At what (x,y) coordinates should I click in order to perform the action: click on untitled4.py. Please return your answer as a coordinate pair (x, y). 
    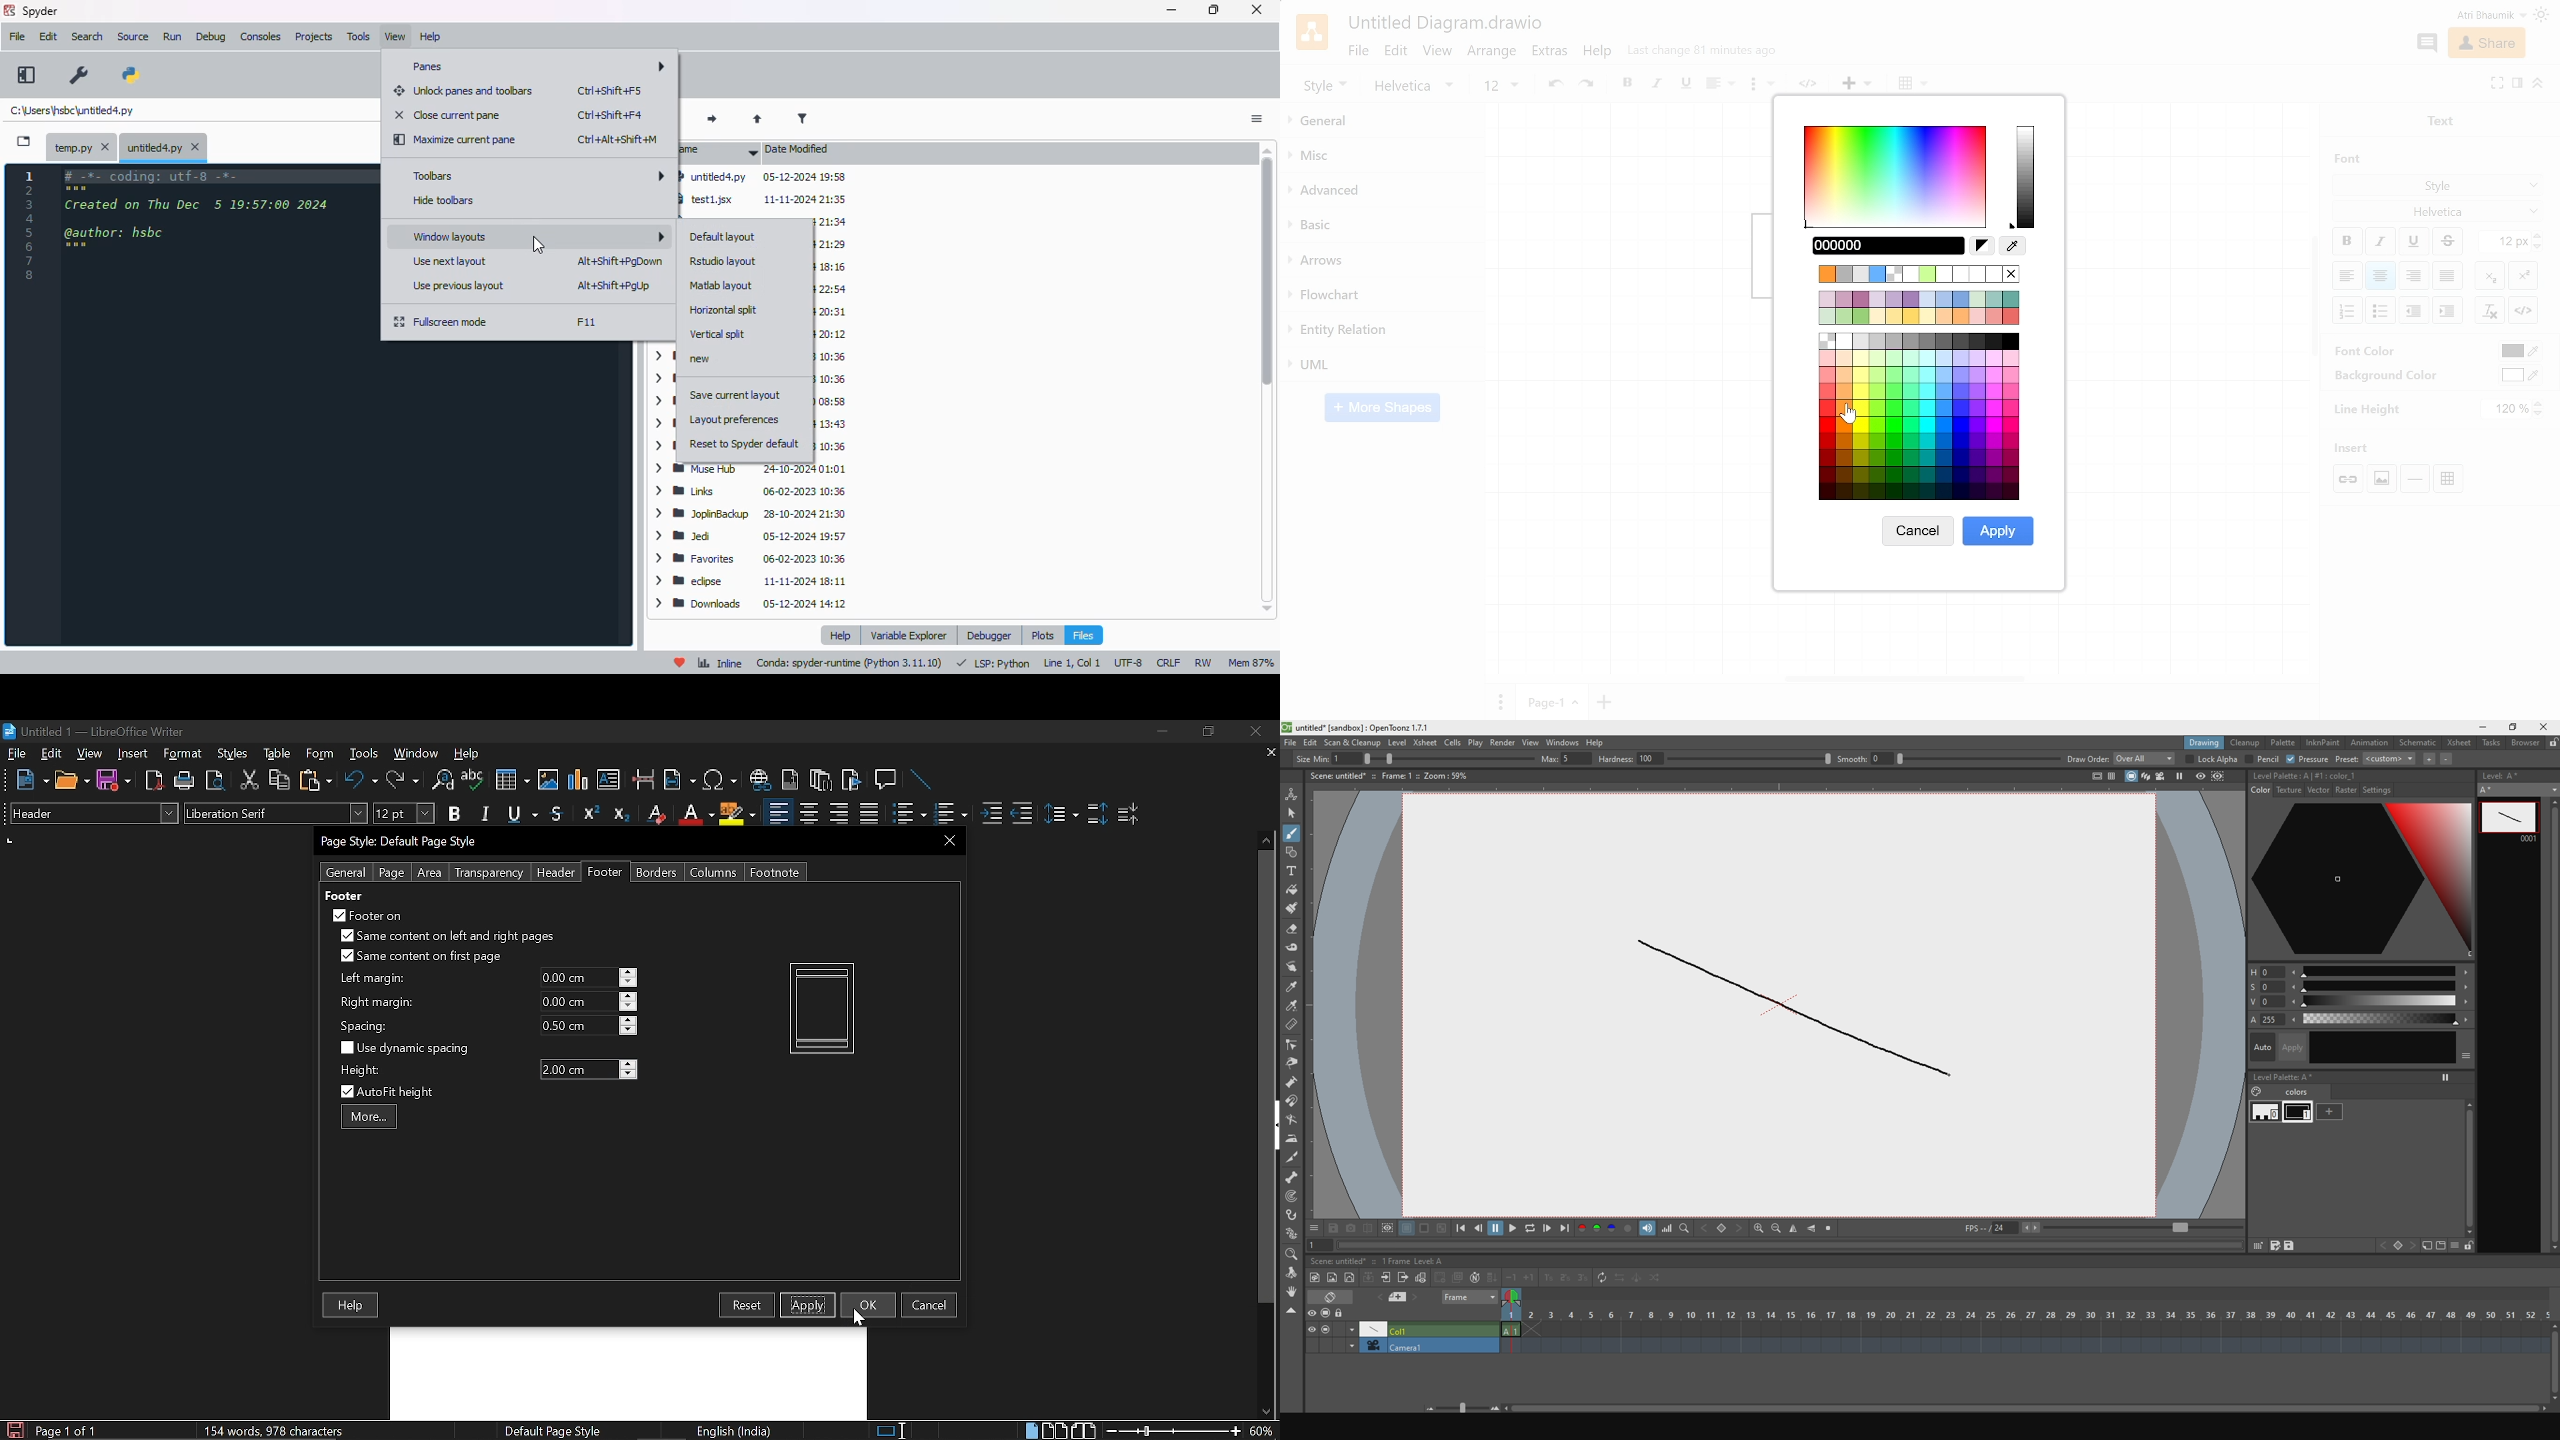
    Looking at the image, I should click on (71, 110).